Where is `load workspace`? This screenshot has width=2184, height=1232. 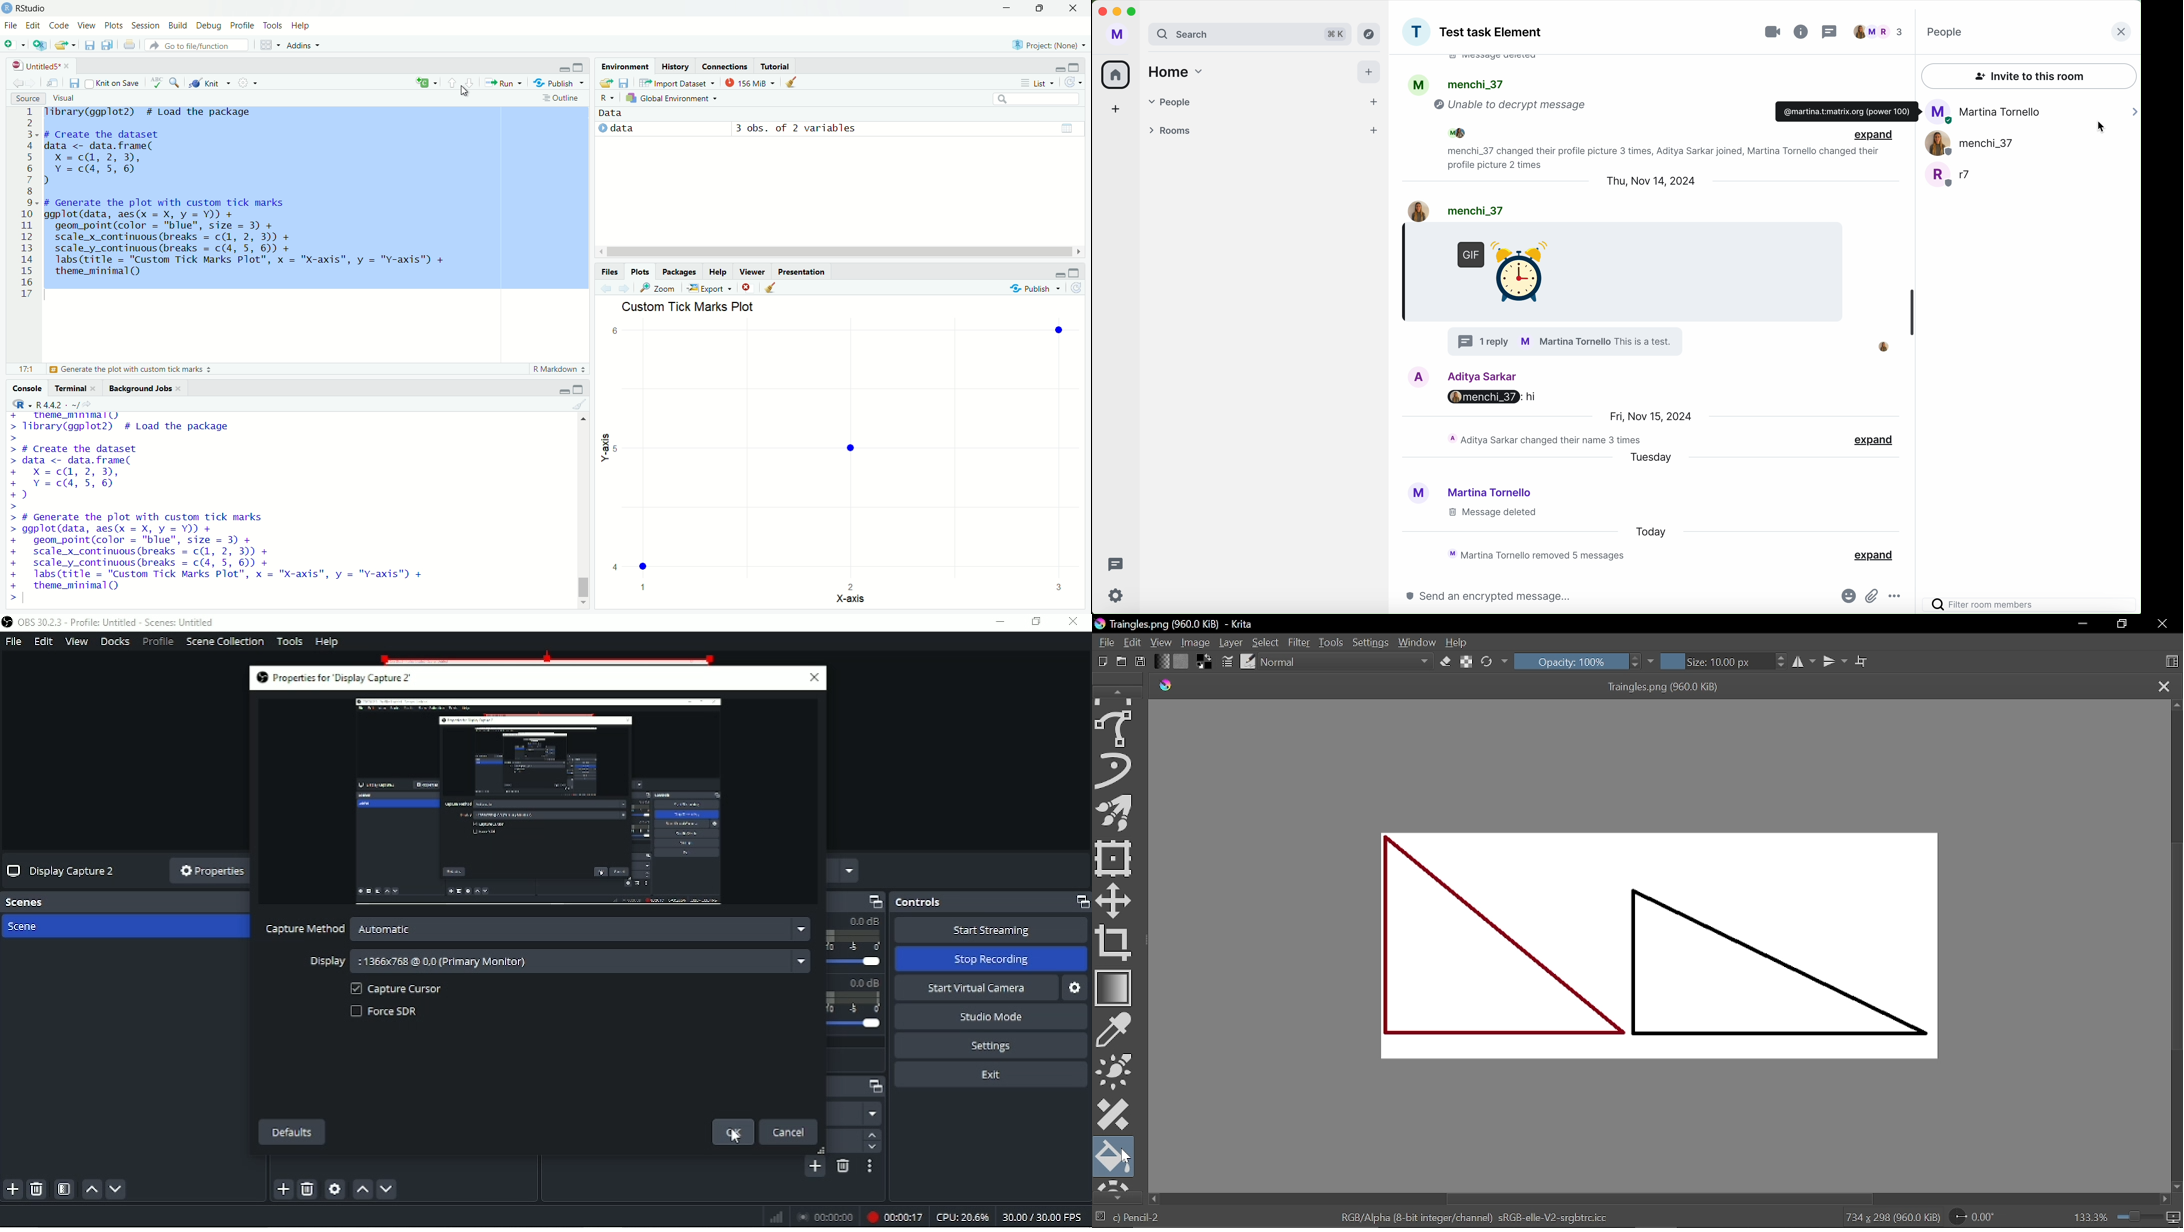 load workspace is located at coordinates (605, 83).